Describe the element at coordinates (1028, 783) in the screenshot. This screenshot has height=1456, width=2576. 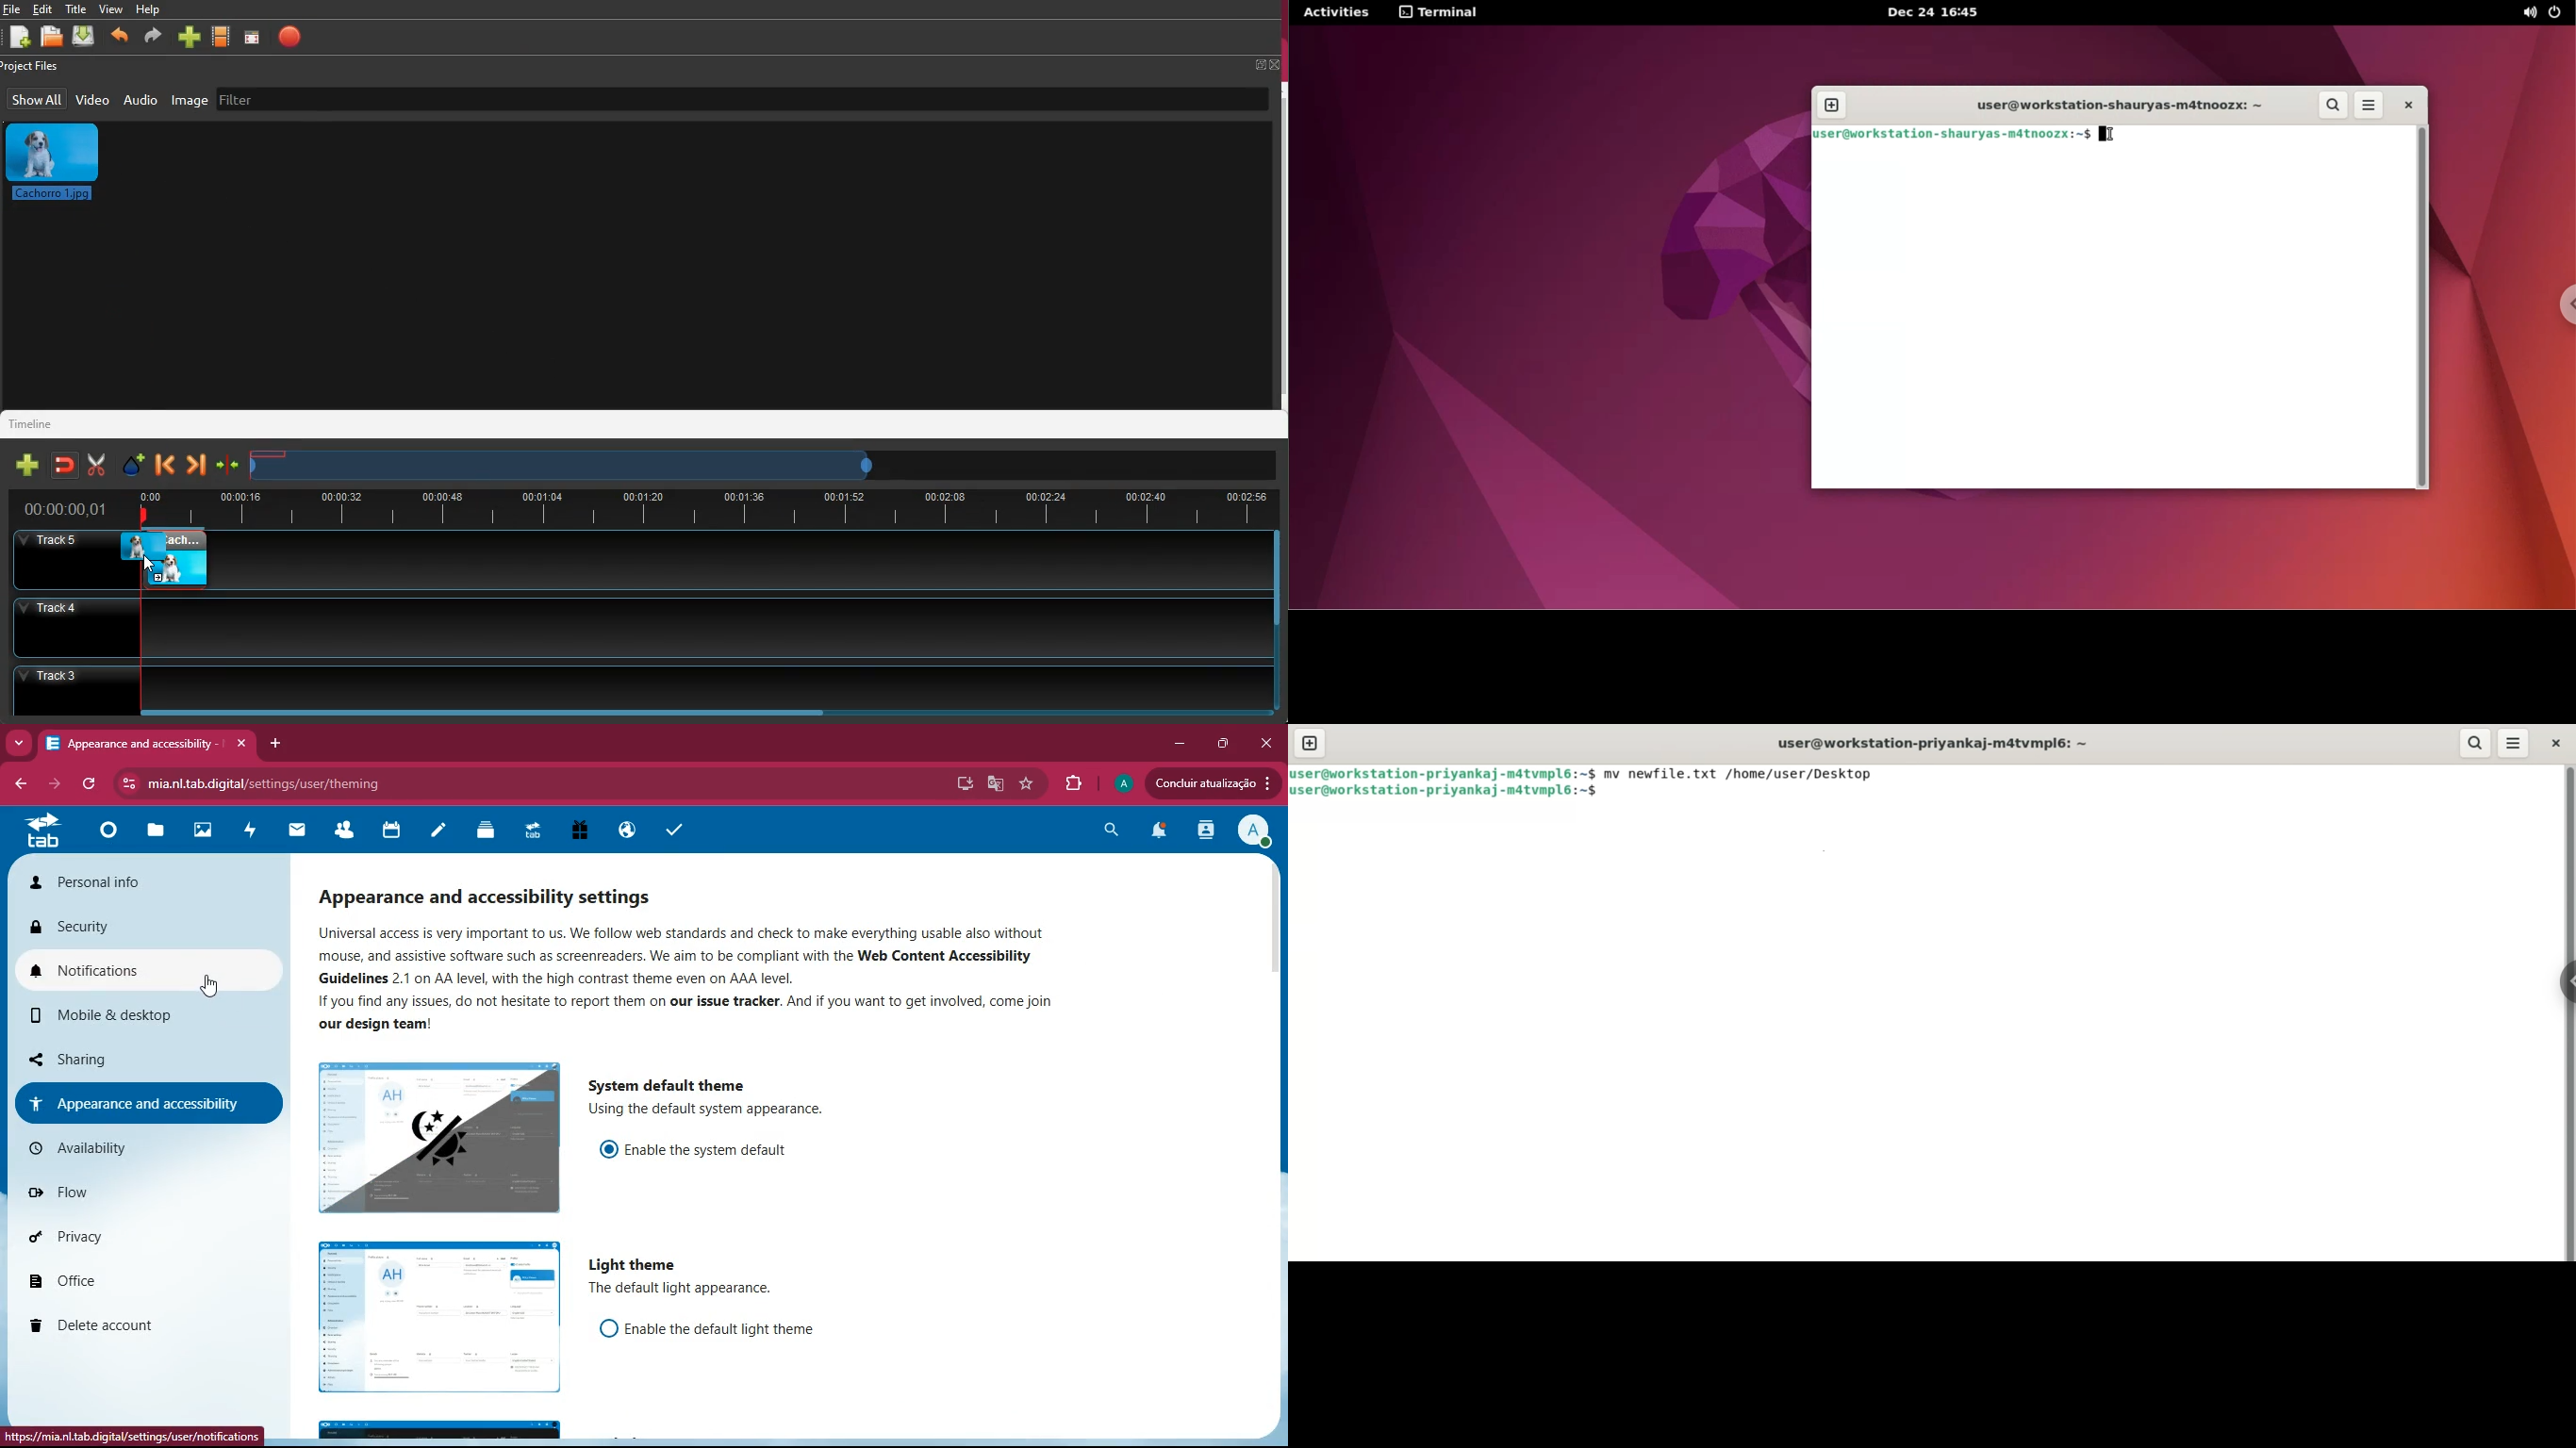
I see `favourite` at that location.